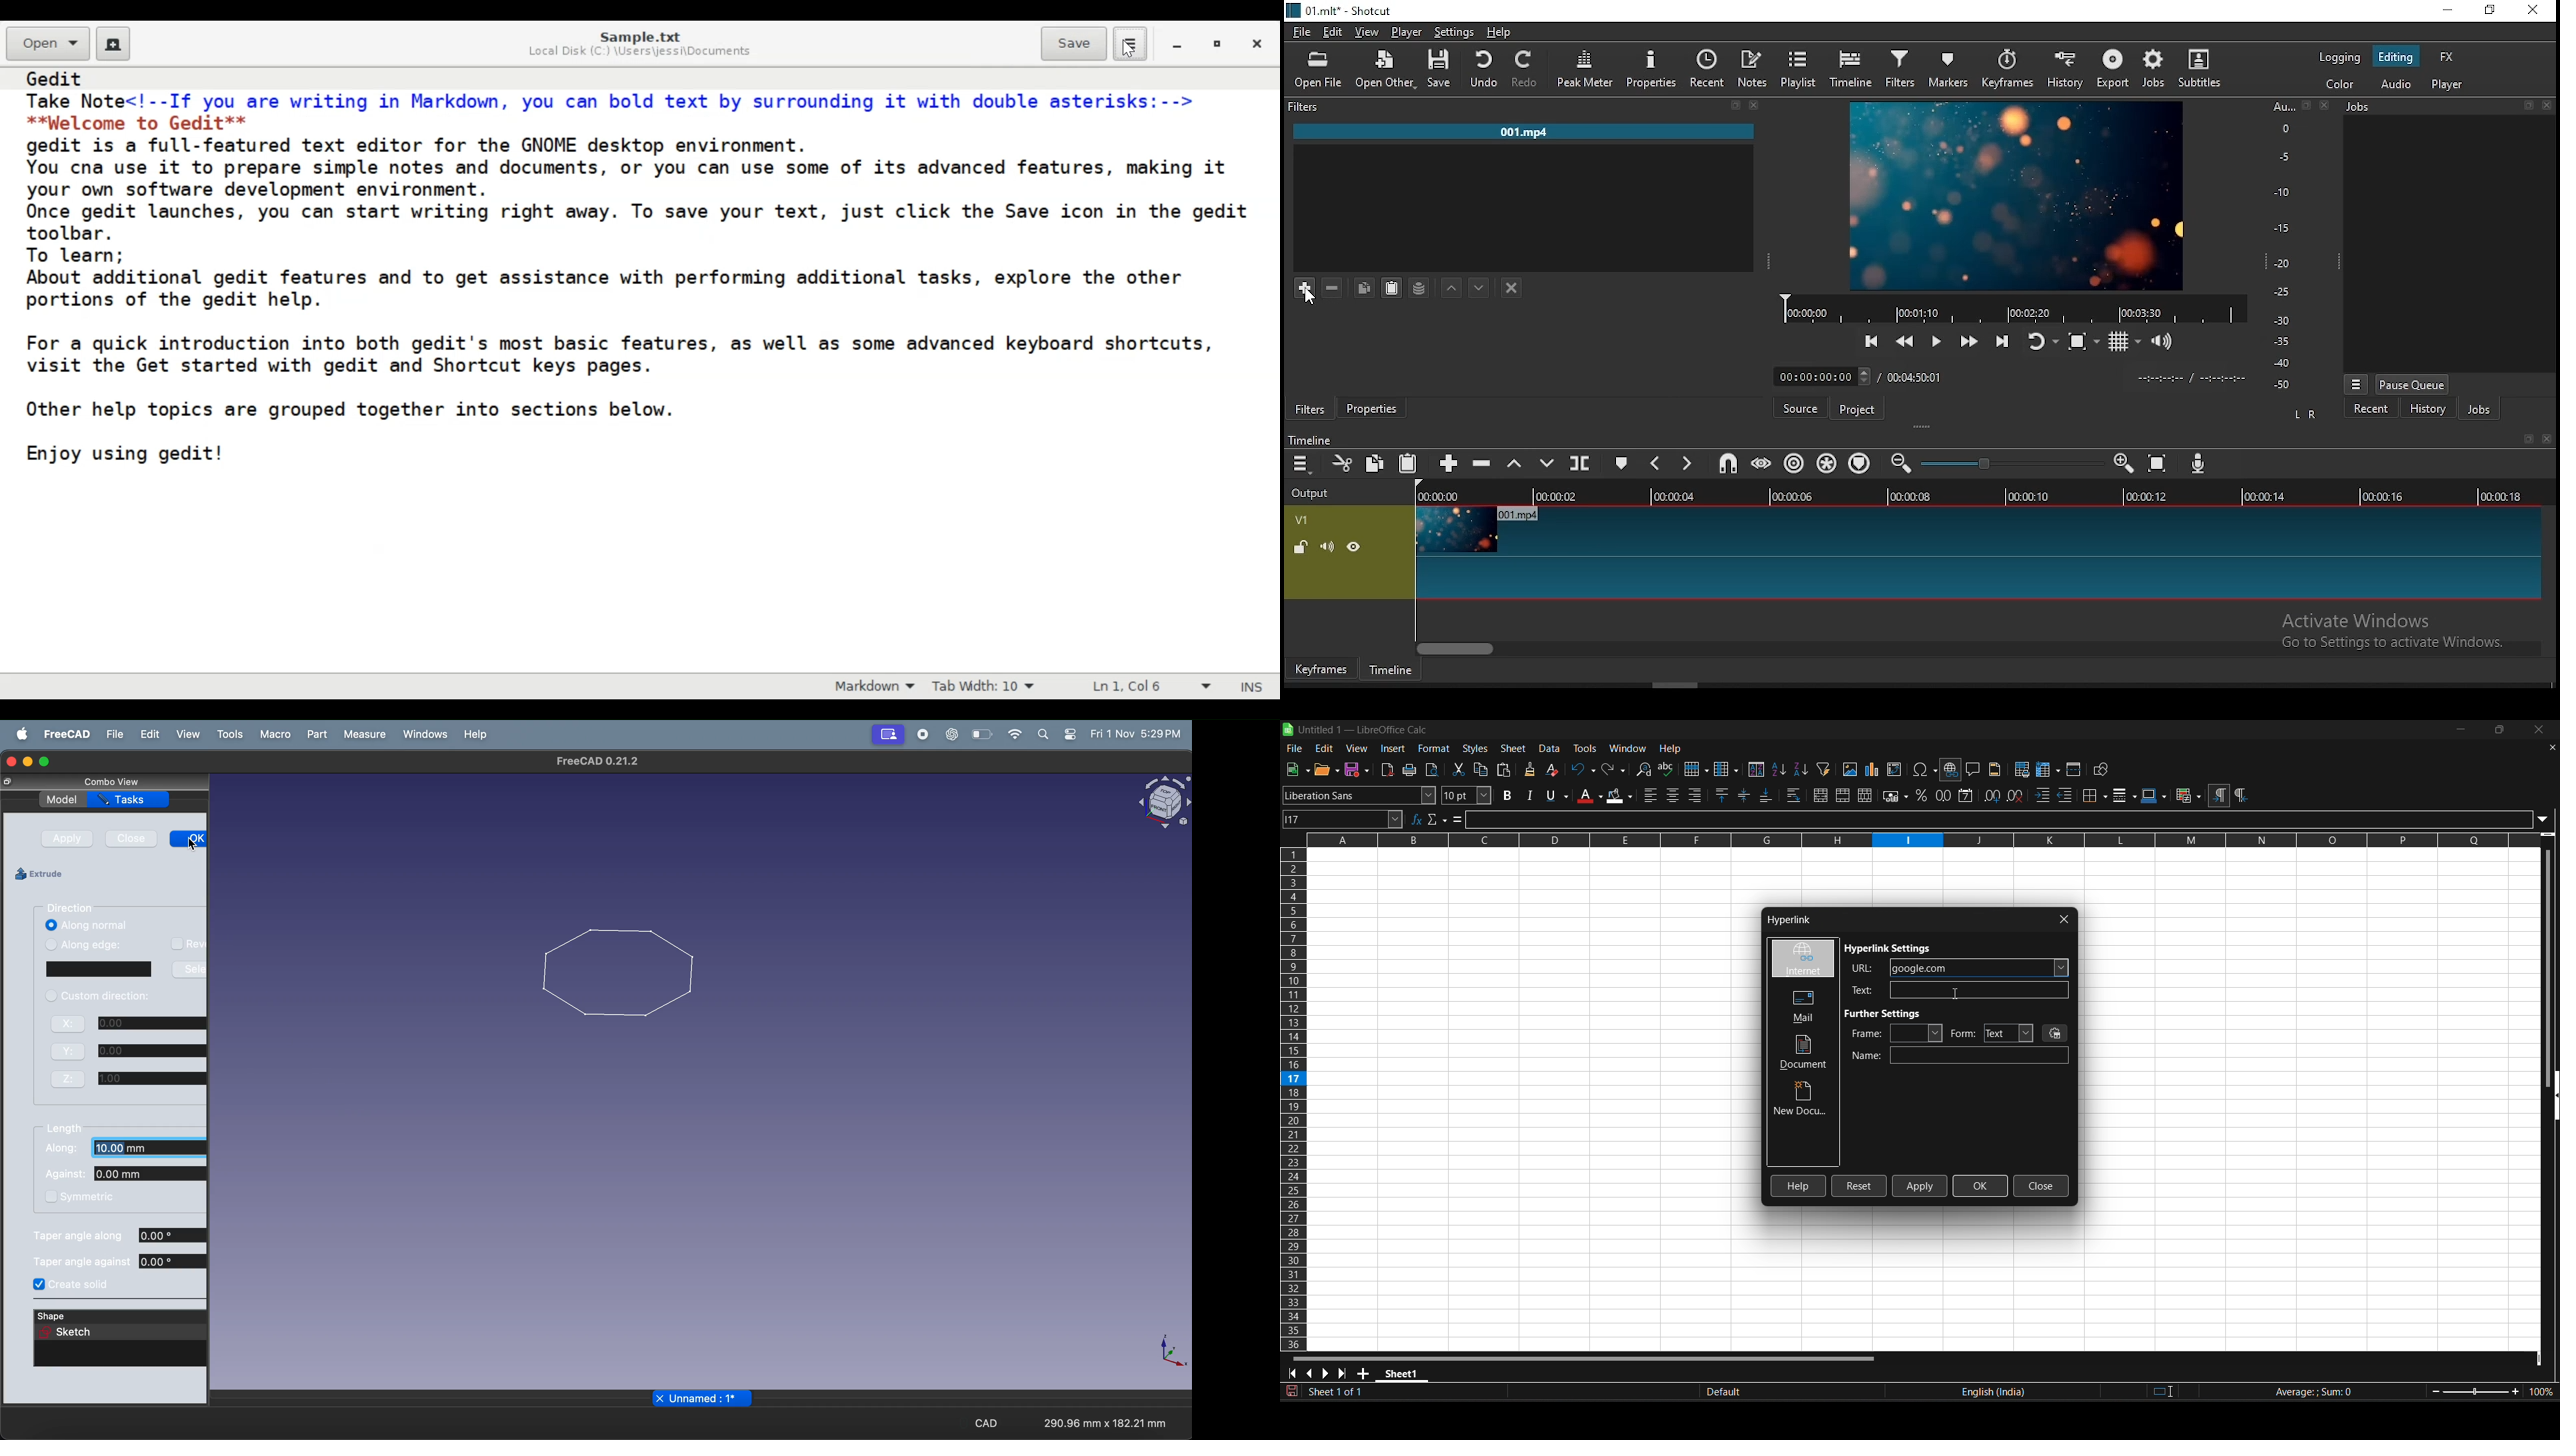 This screenshot has height=1456, width=2576. Describe the element at coordinates (1645, 770) in the screenshot. I see `find and replace` at that location.